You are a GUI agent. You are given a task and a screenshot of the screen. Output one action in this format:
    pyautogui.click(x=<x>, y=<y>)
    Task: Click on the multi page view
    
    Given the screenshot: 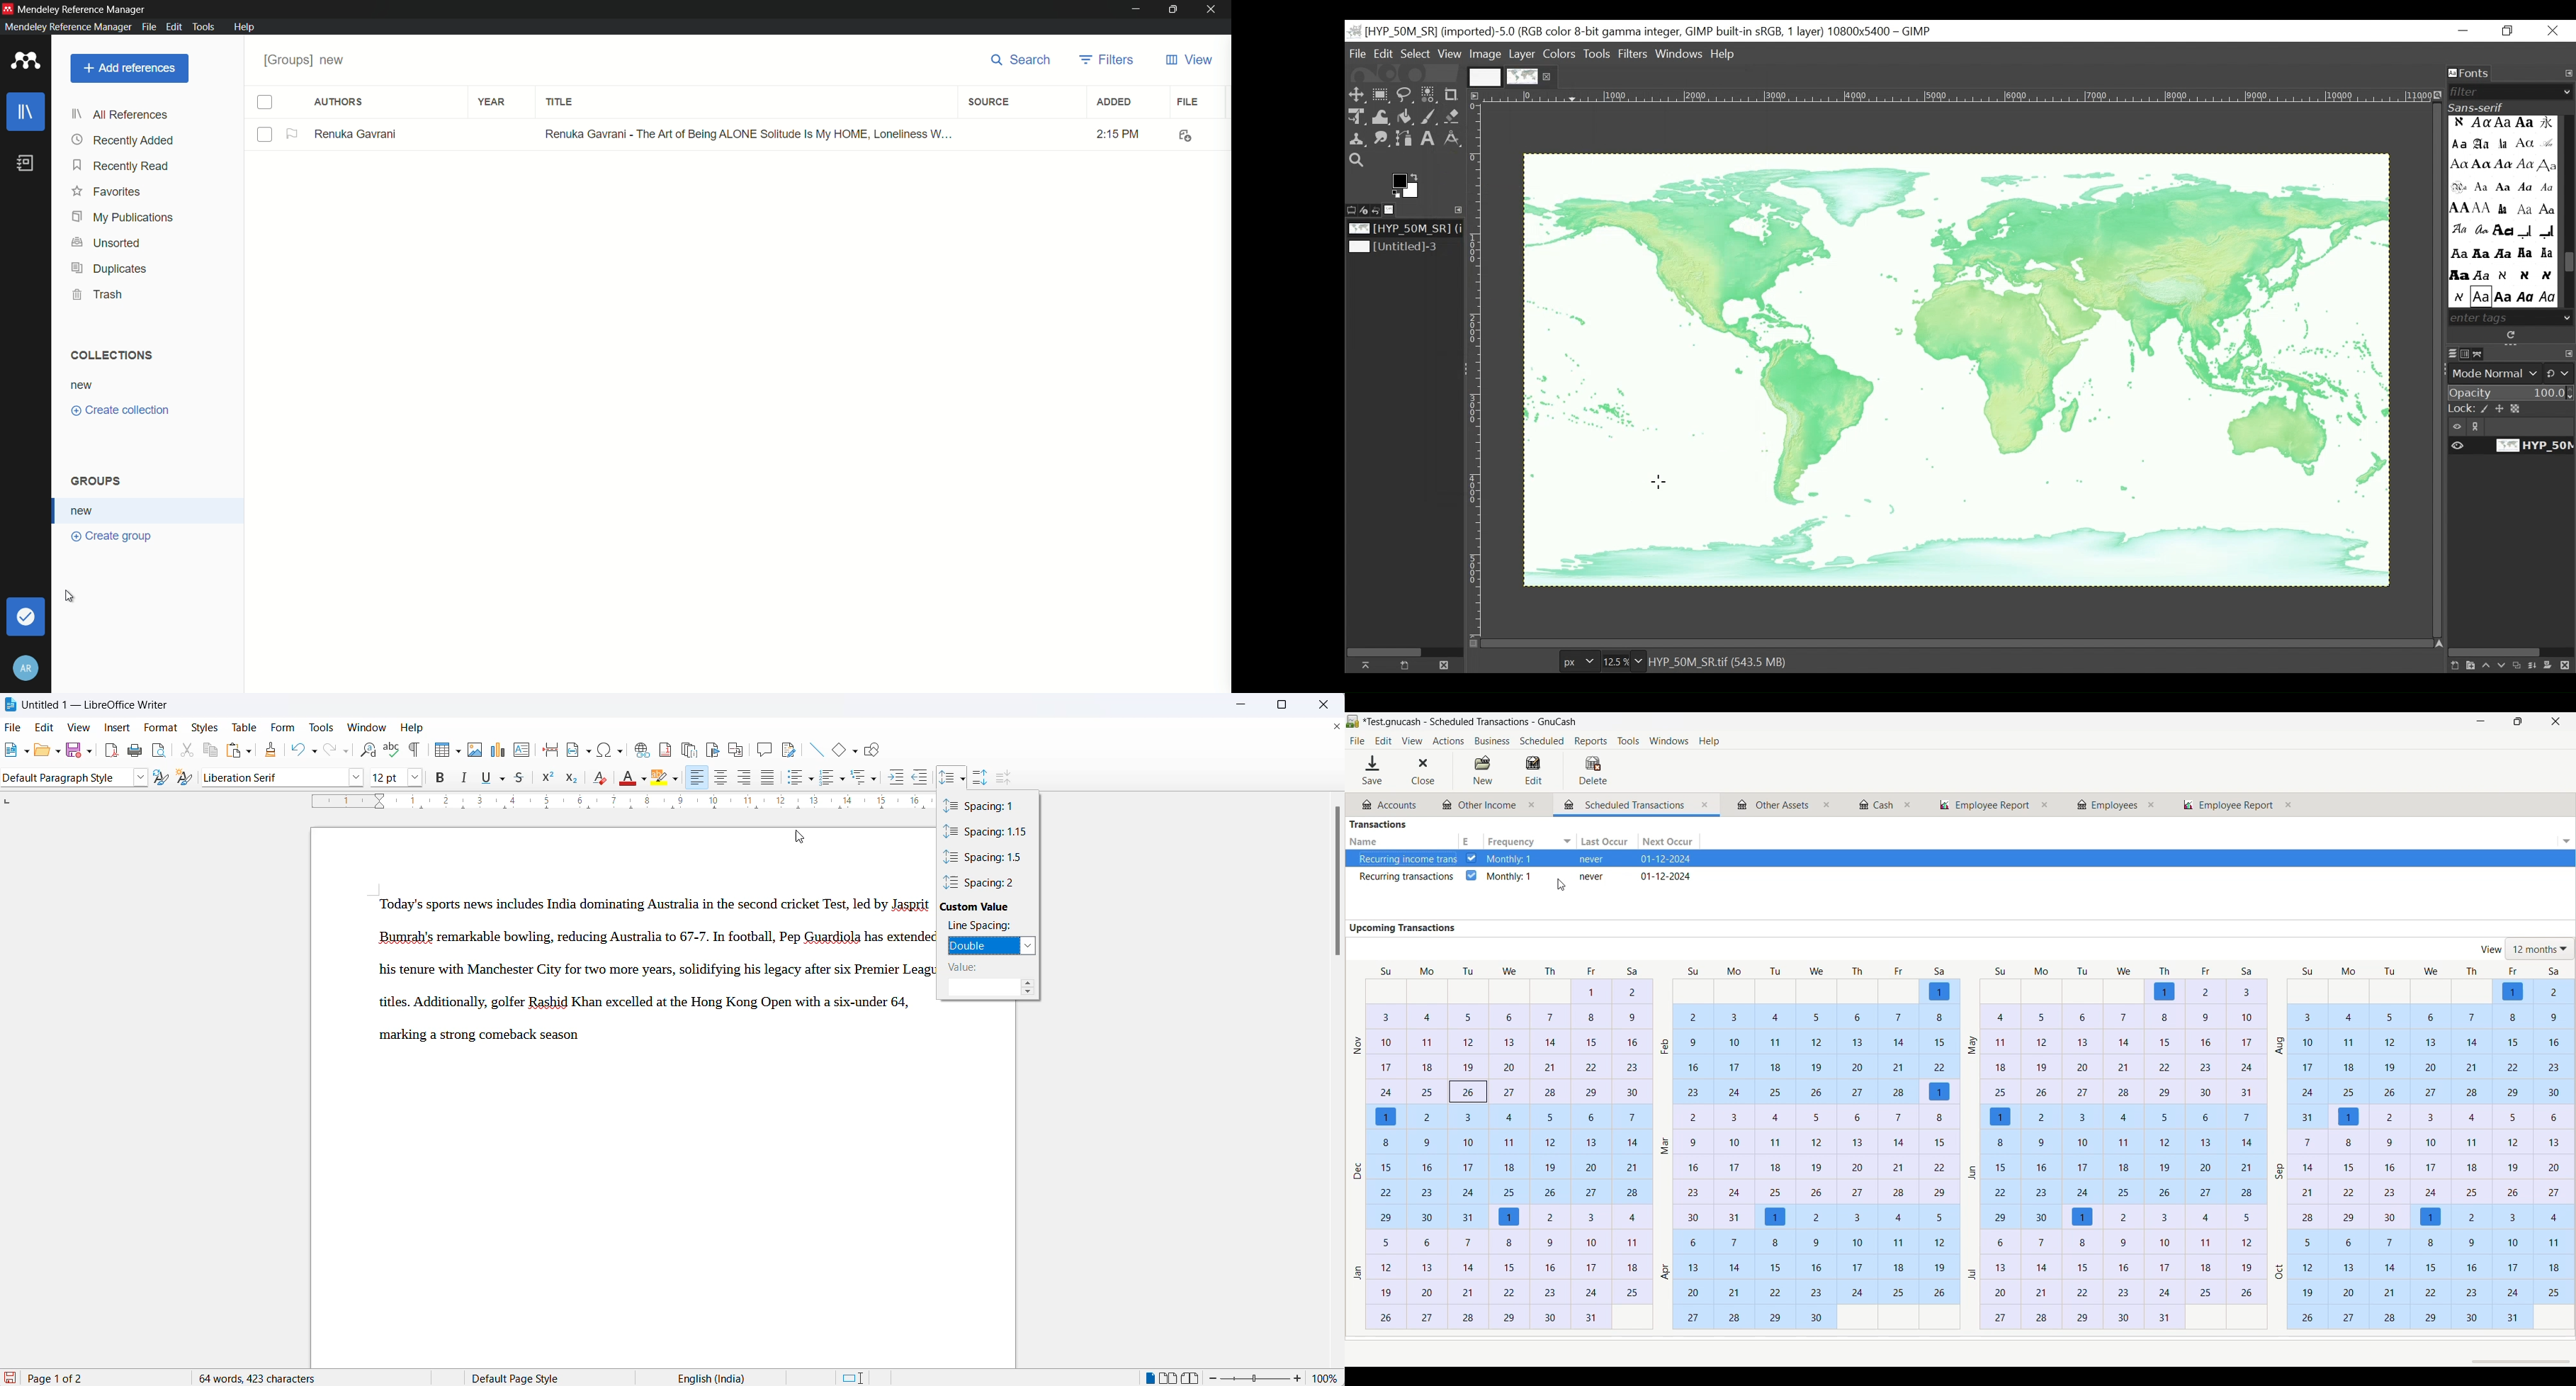 What is the action you would take?
    pyautogui.click(x=1168, y=1377)
    